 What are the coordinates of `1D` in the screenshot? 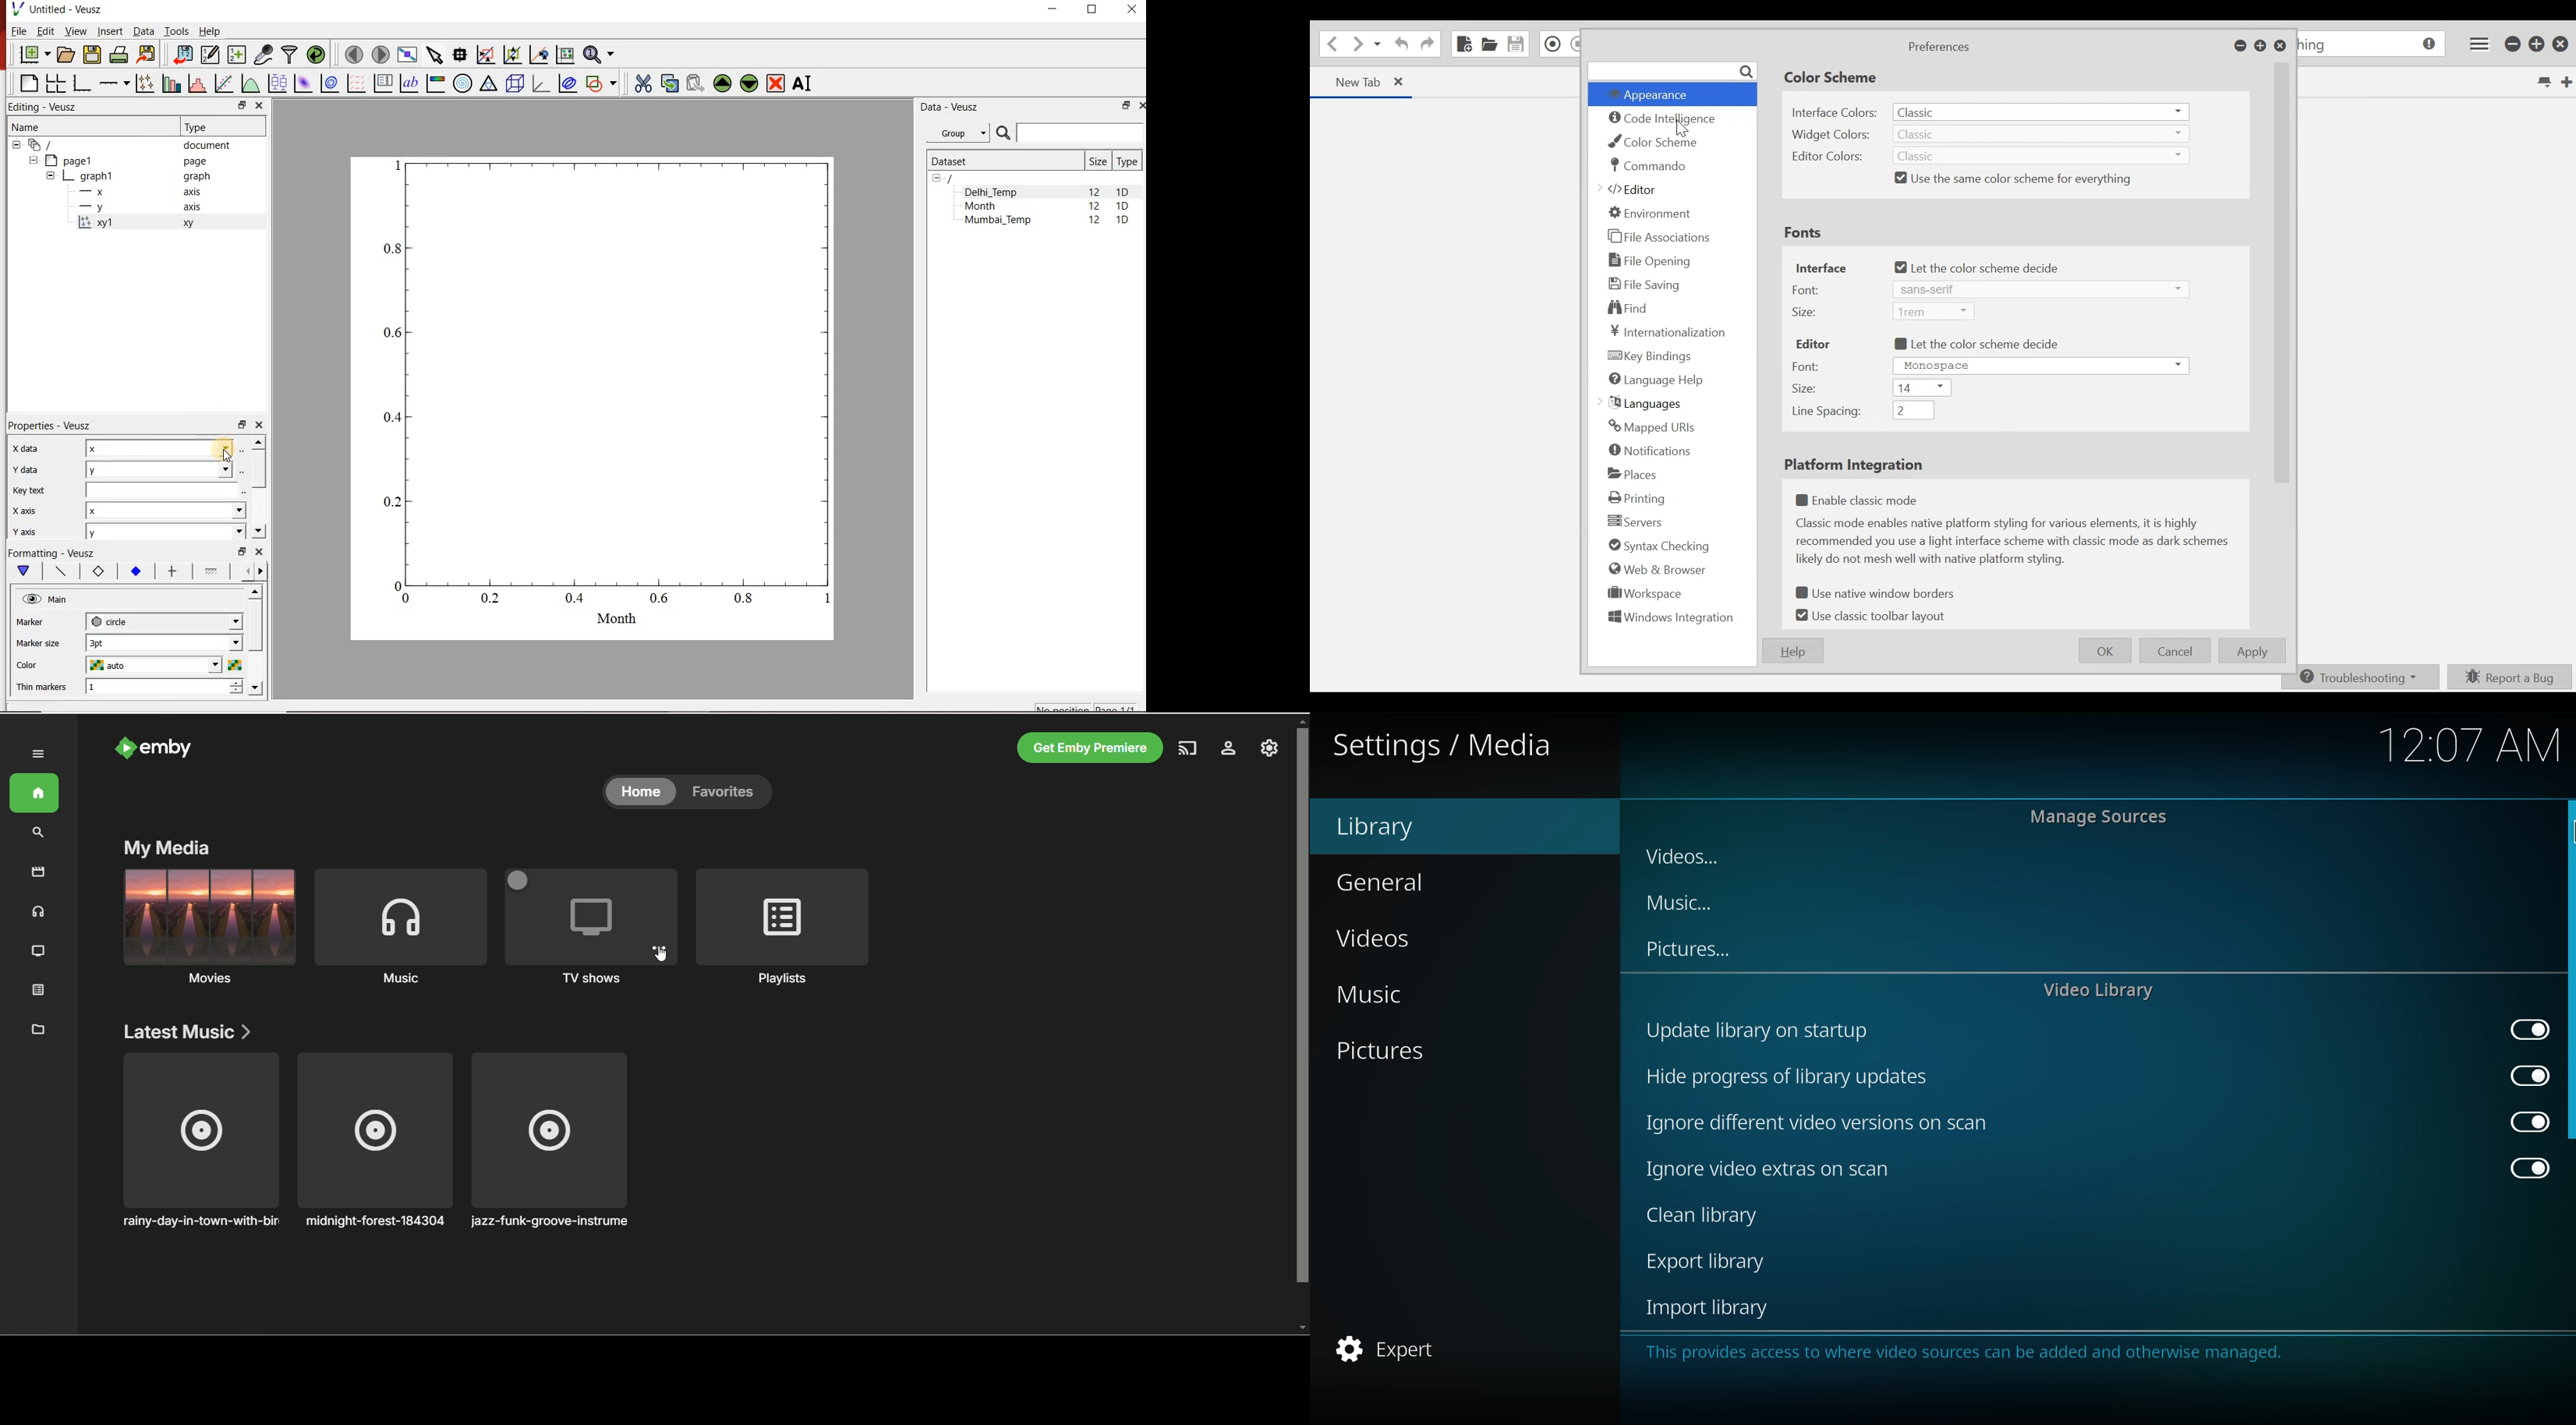 It's located at (1123, 207).